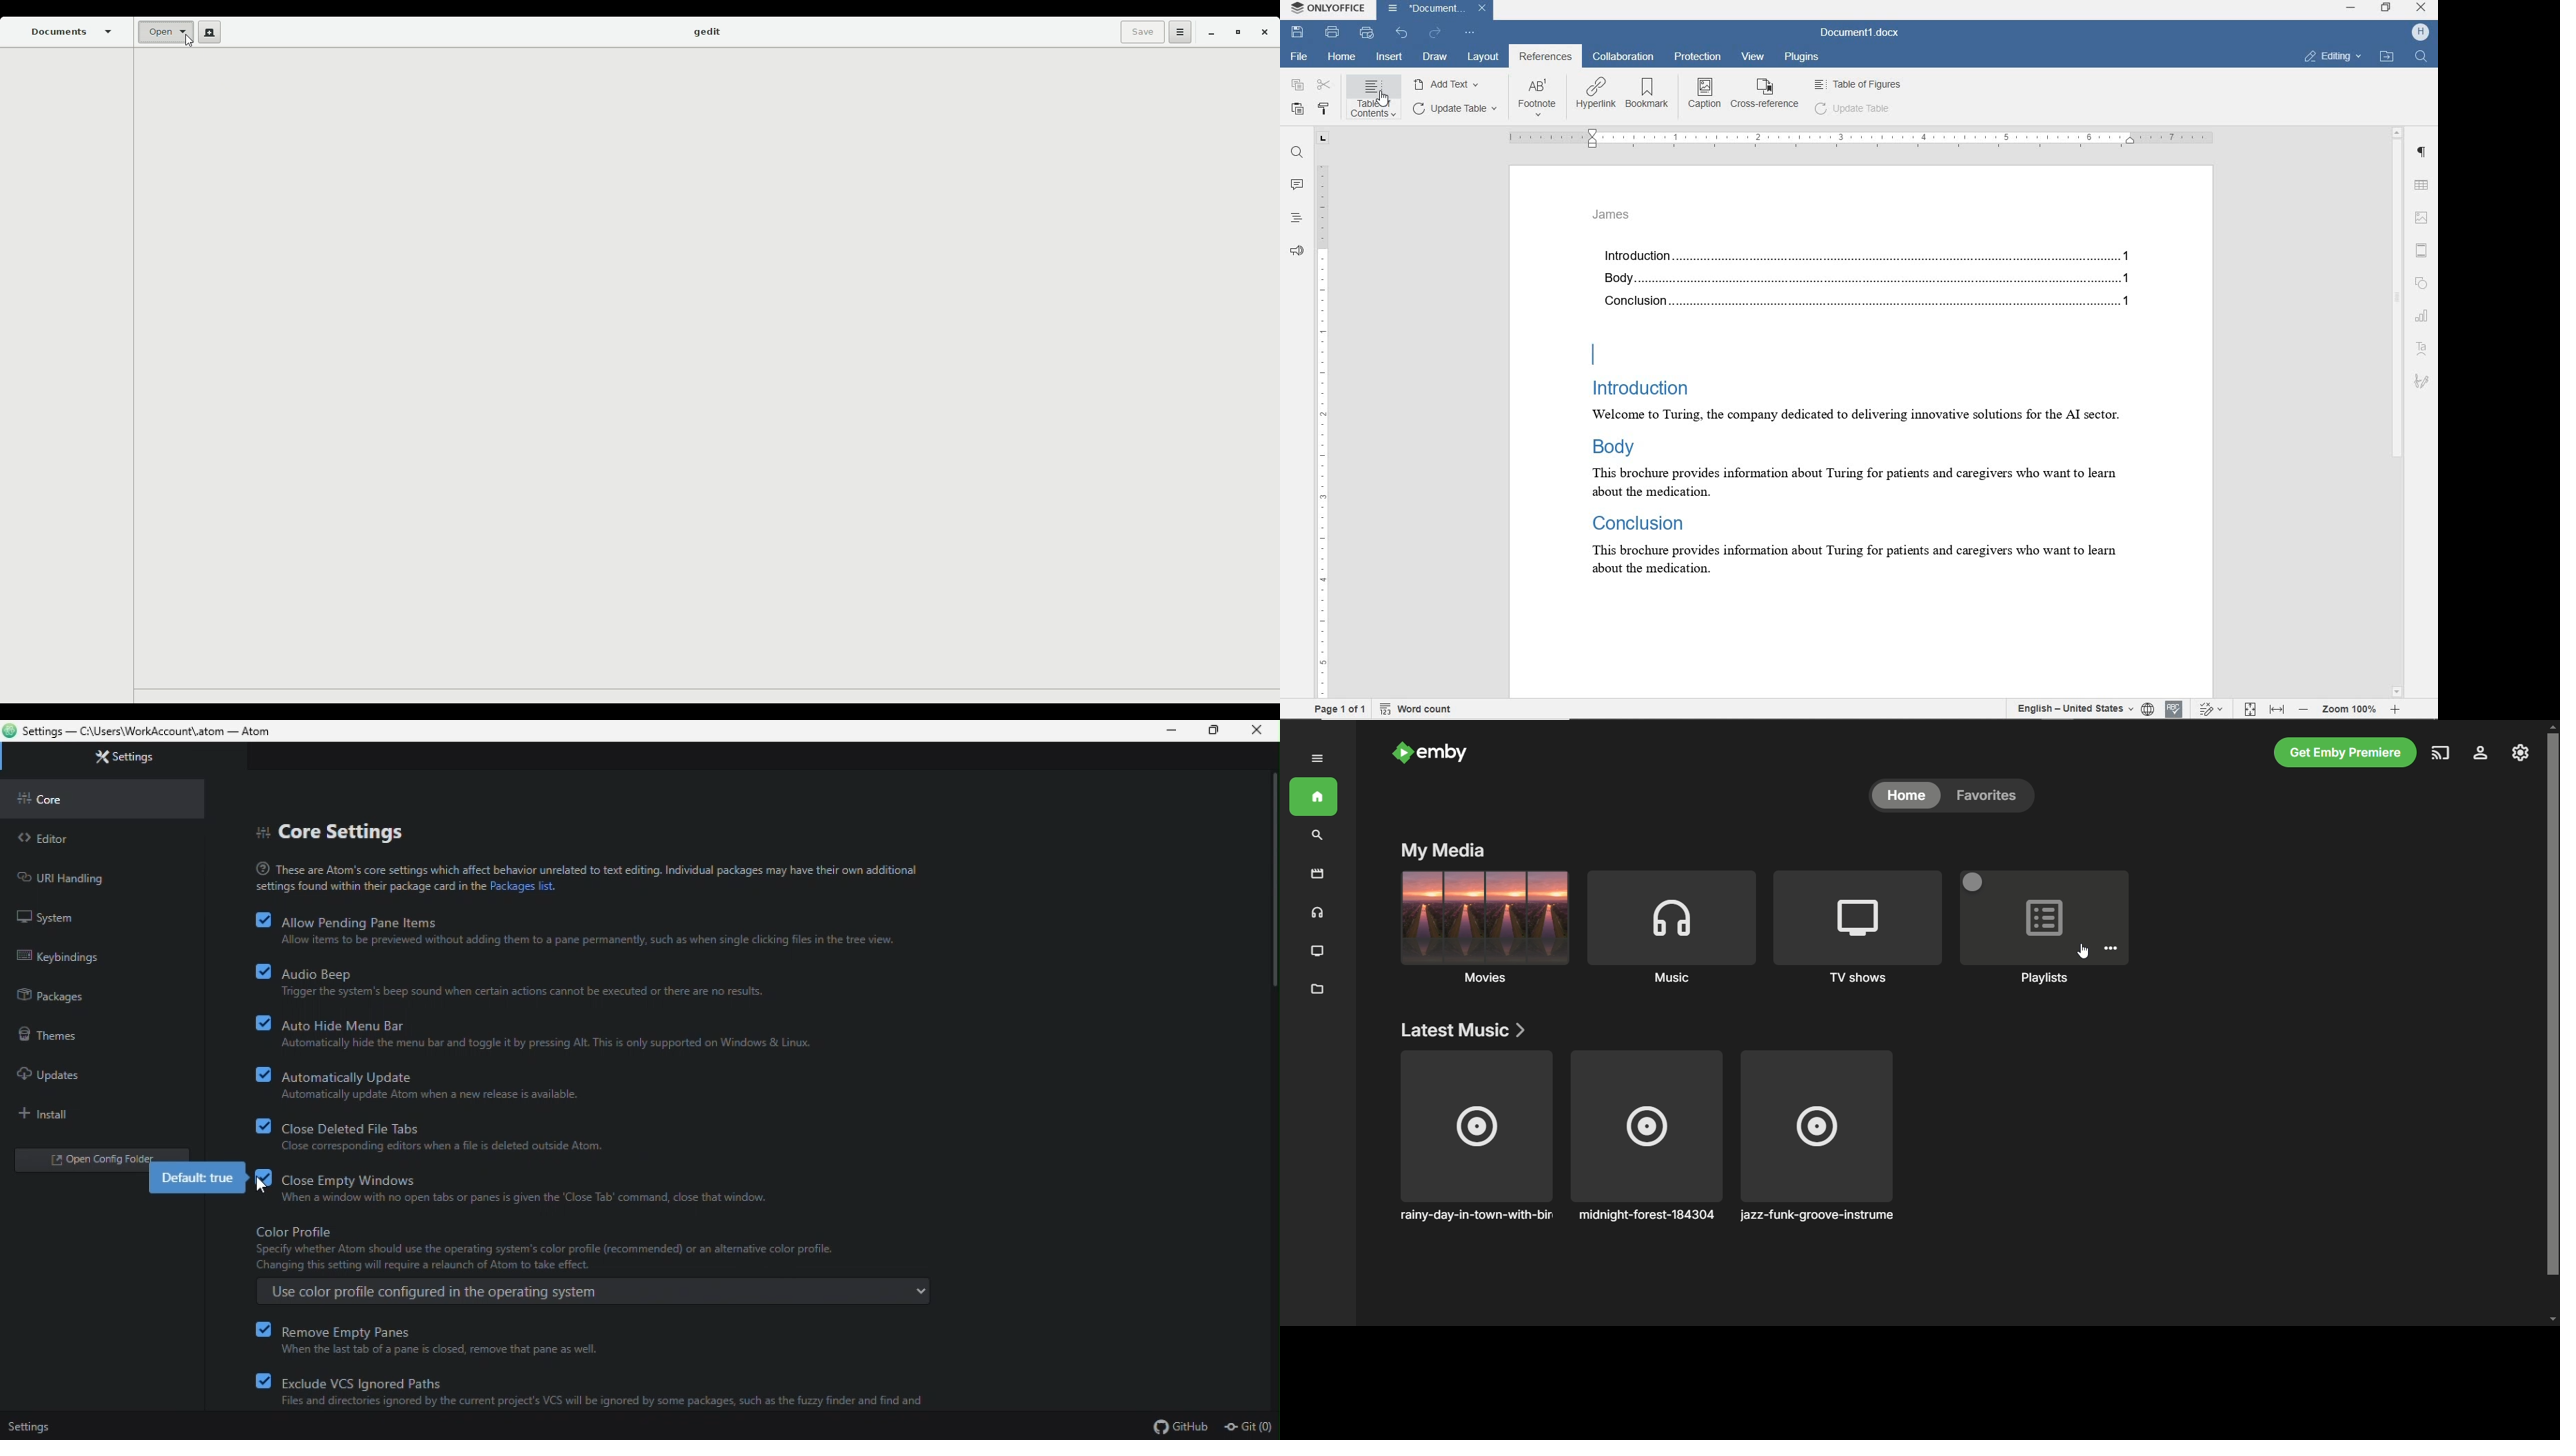 This screenshot has height=1456, width=2576. What do you see at coordinates (2148, 710) in the screenshot?
I see `set document language` at bounding box center [2148, 710].